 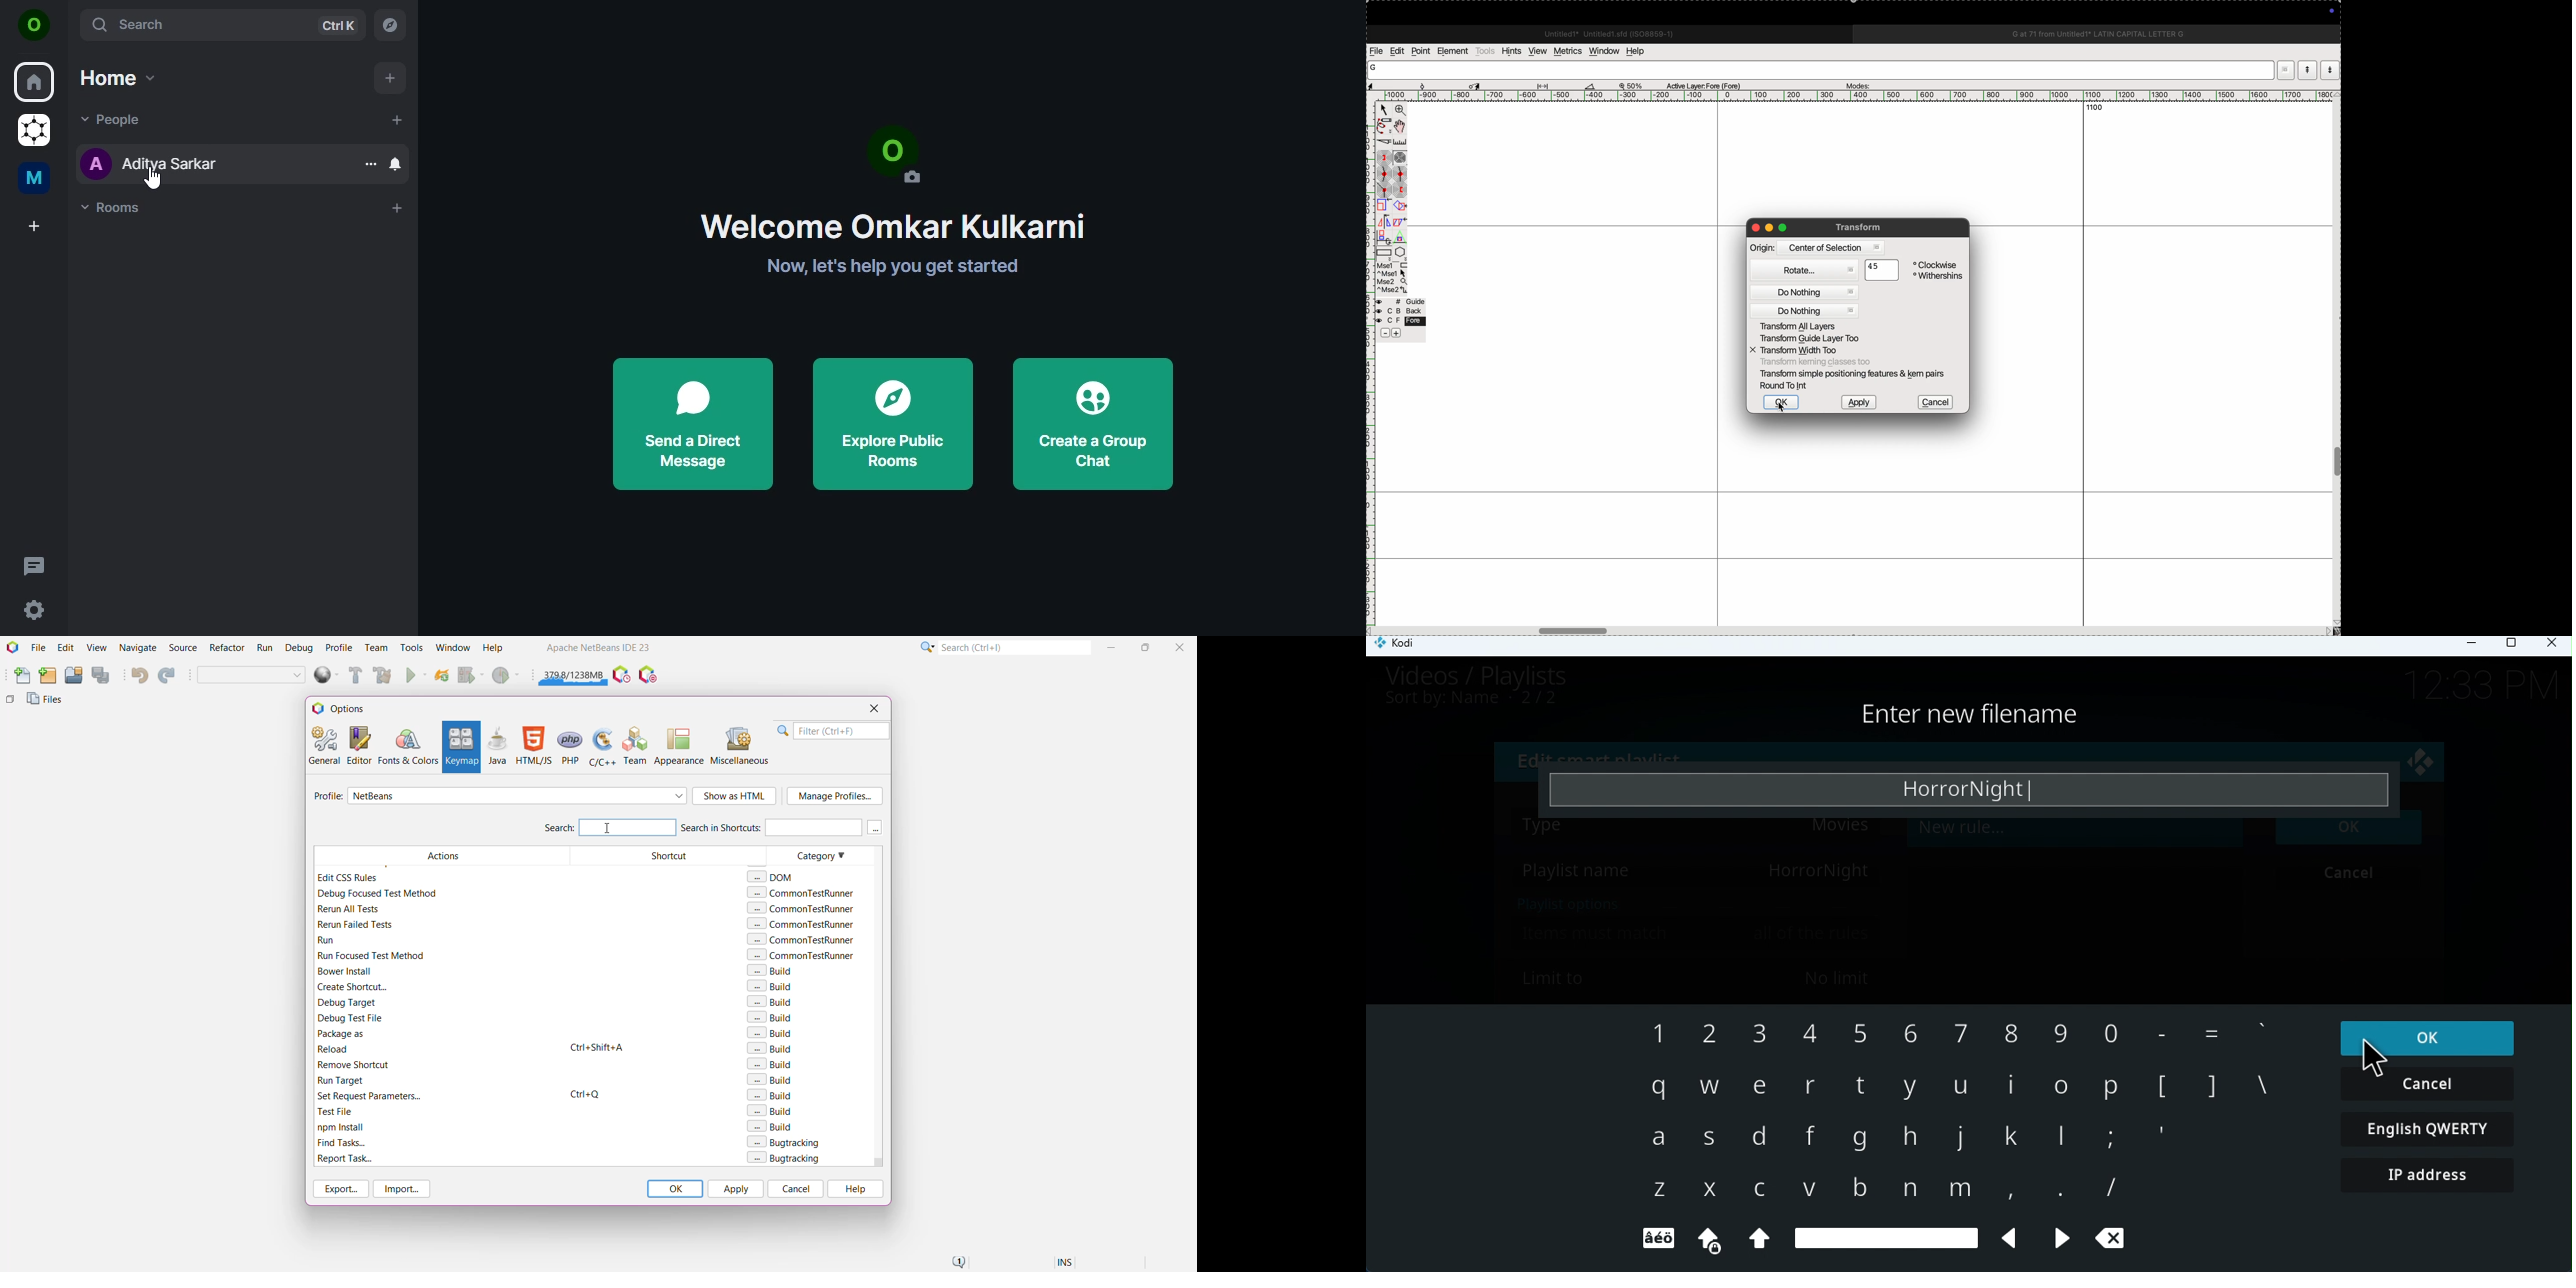 I want to click on rectangle/ellipse, so click(x=1385, y=252).